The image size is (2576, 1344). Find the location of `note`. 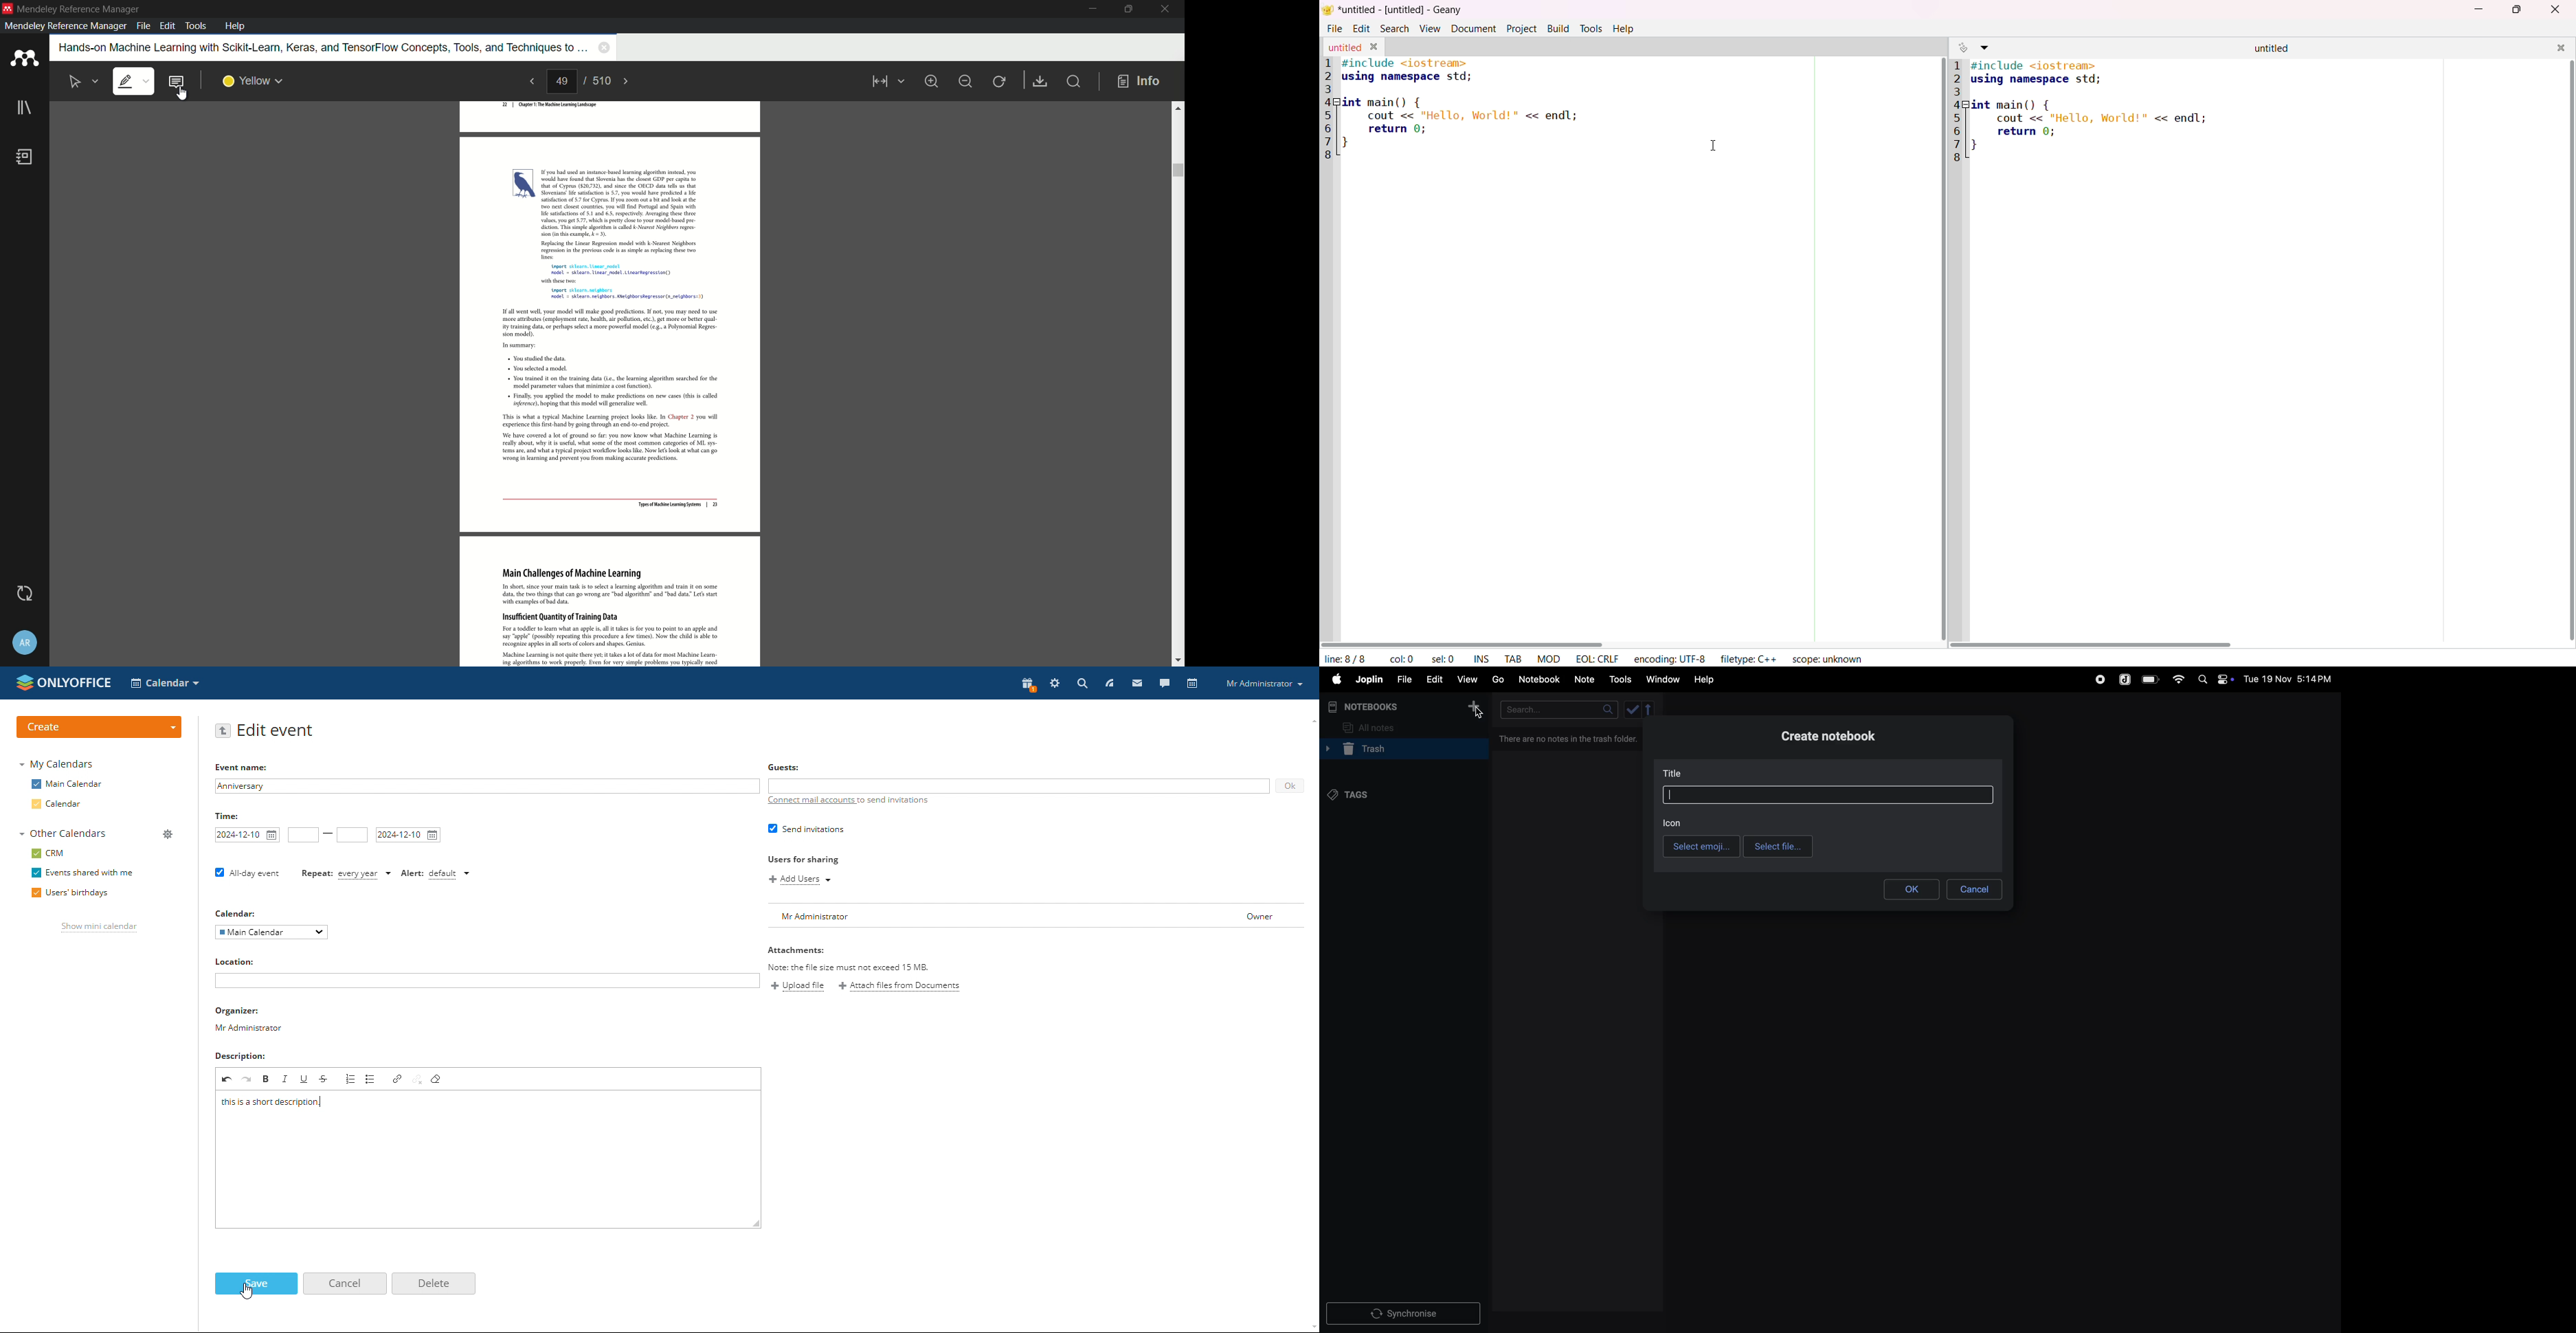

note is located at coordinates (1586, 680).